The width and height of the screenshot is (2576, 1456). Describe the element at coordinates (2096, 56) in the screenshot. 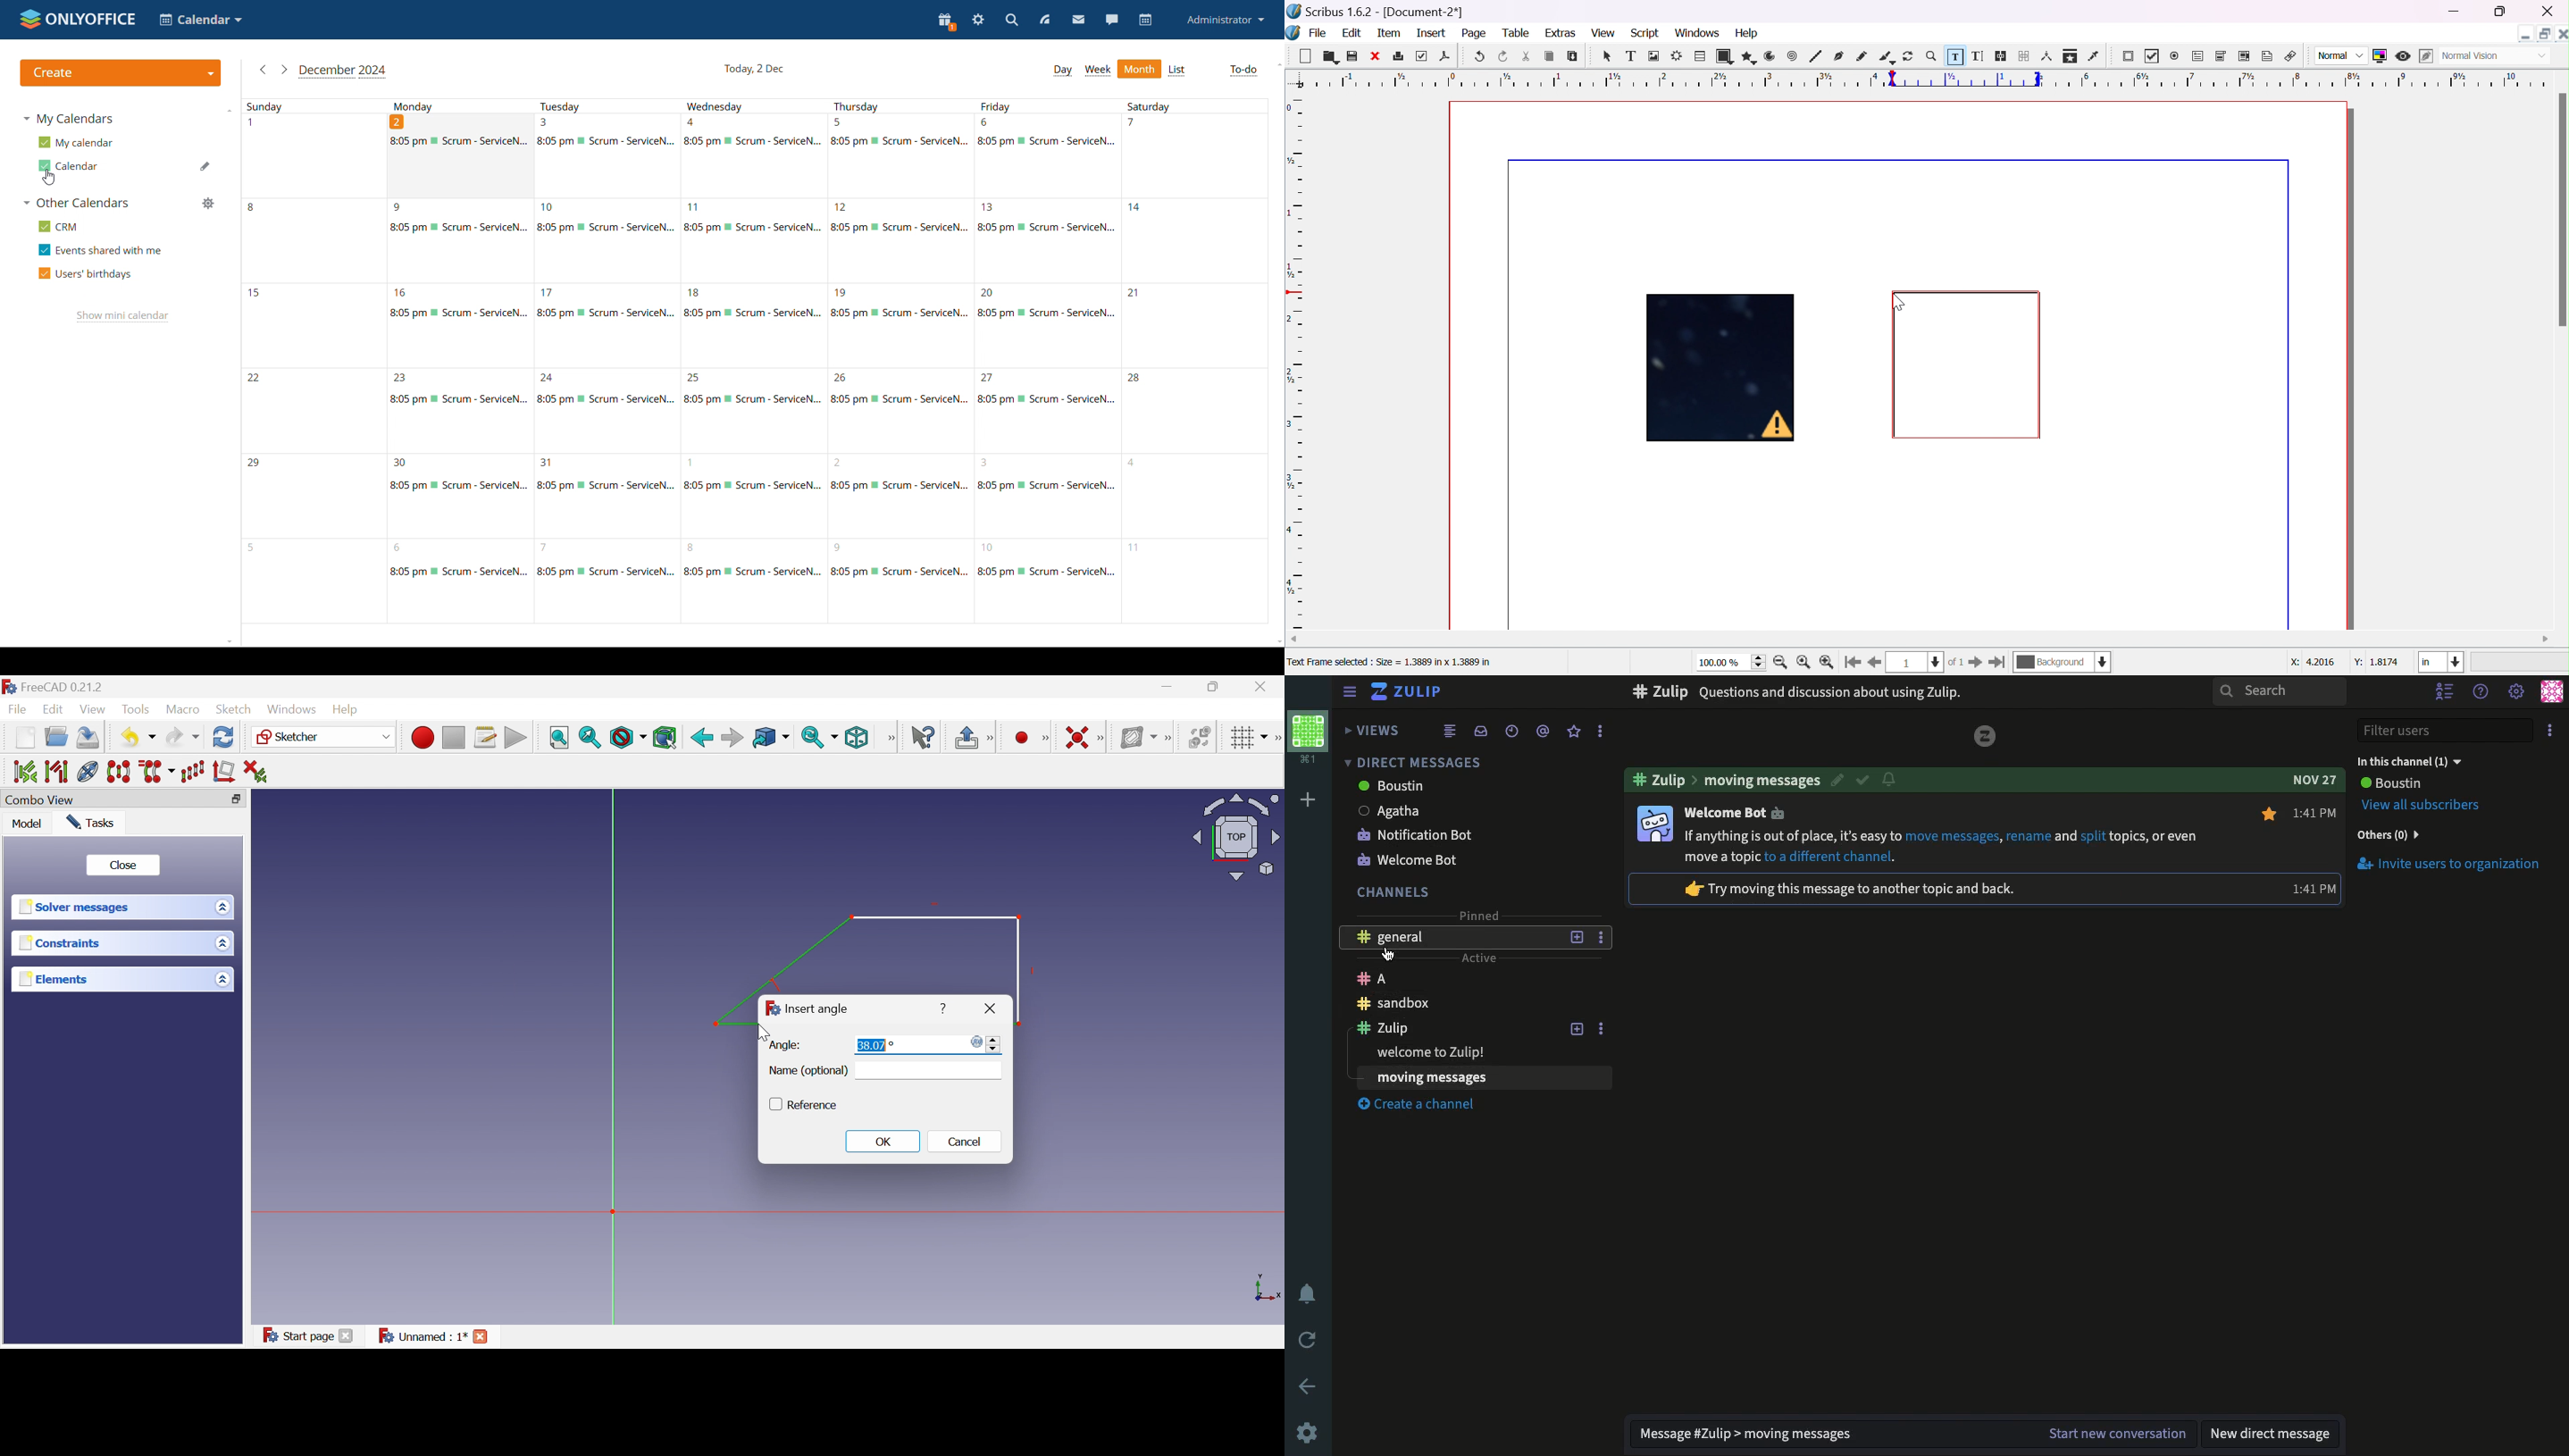

I see `eye dropper` at that location.